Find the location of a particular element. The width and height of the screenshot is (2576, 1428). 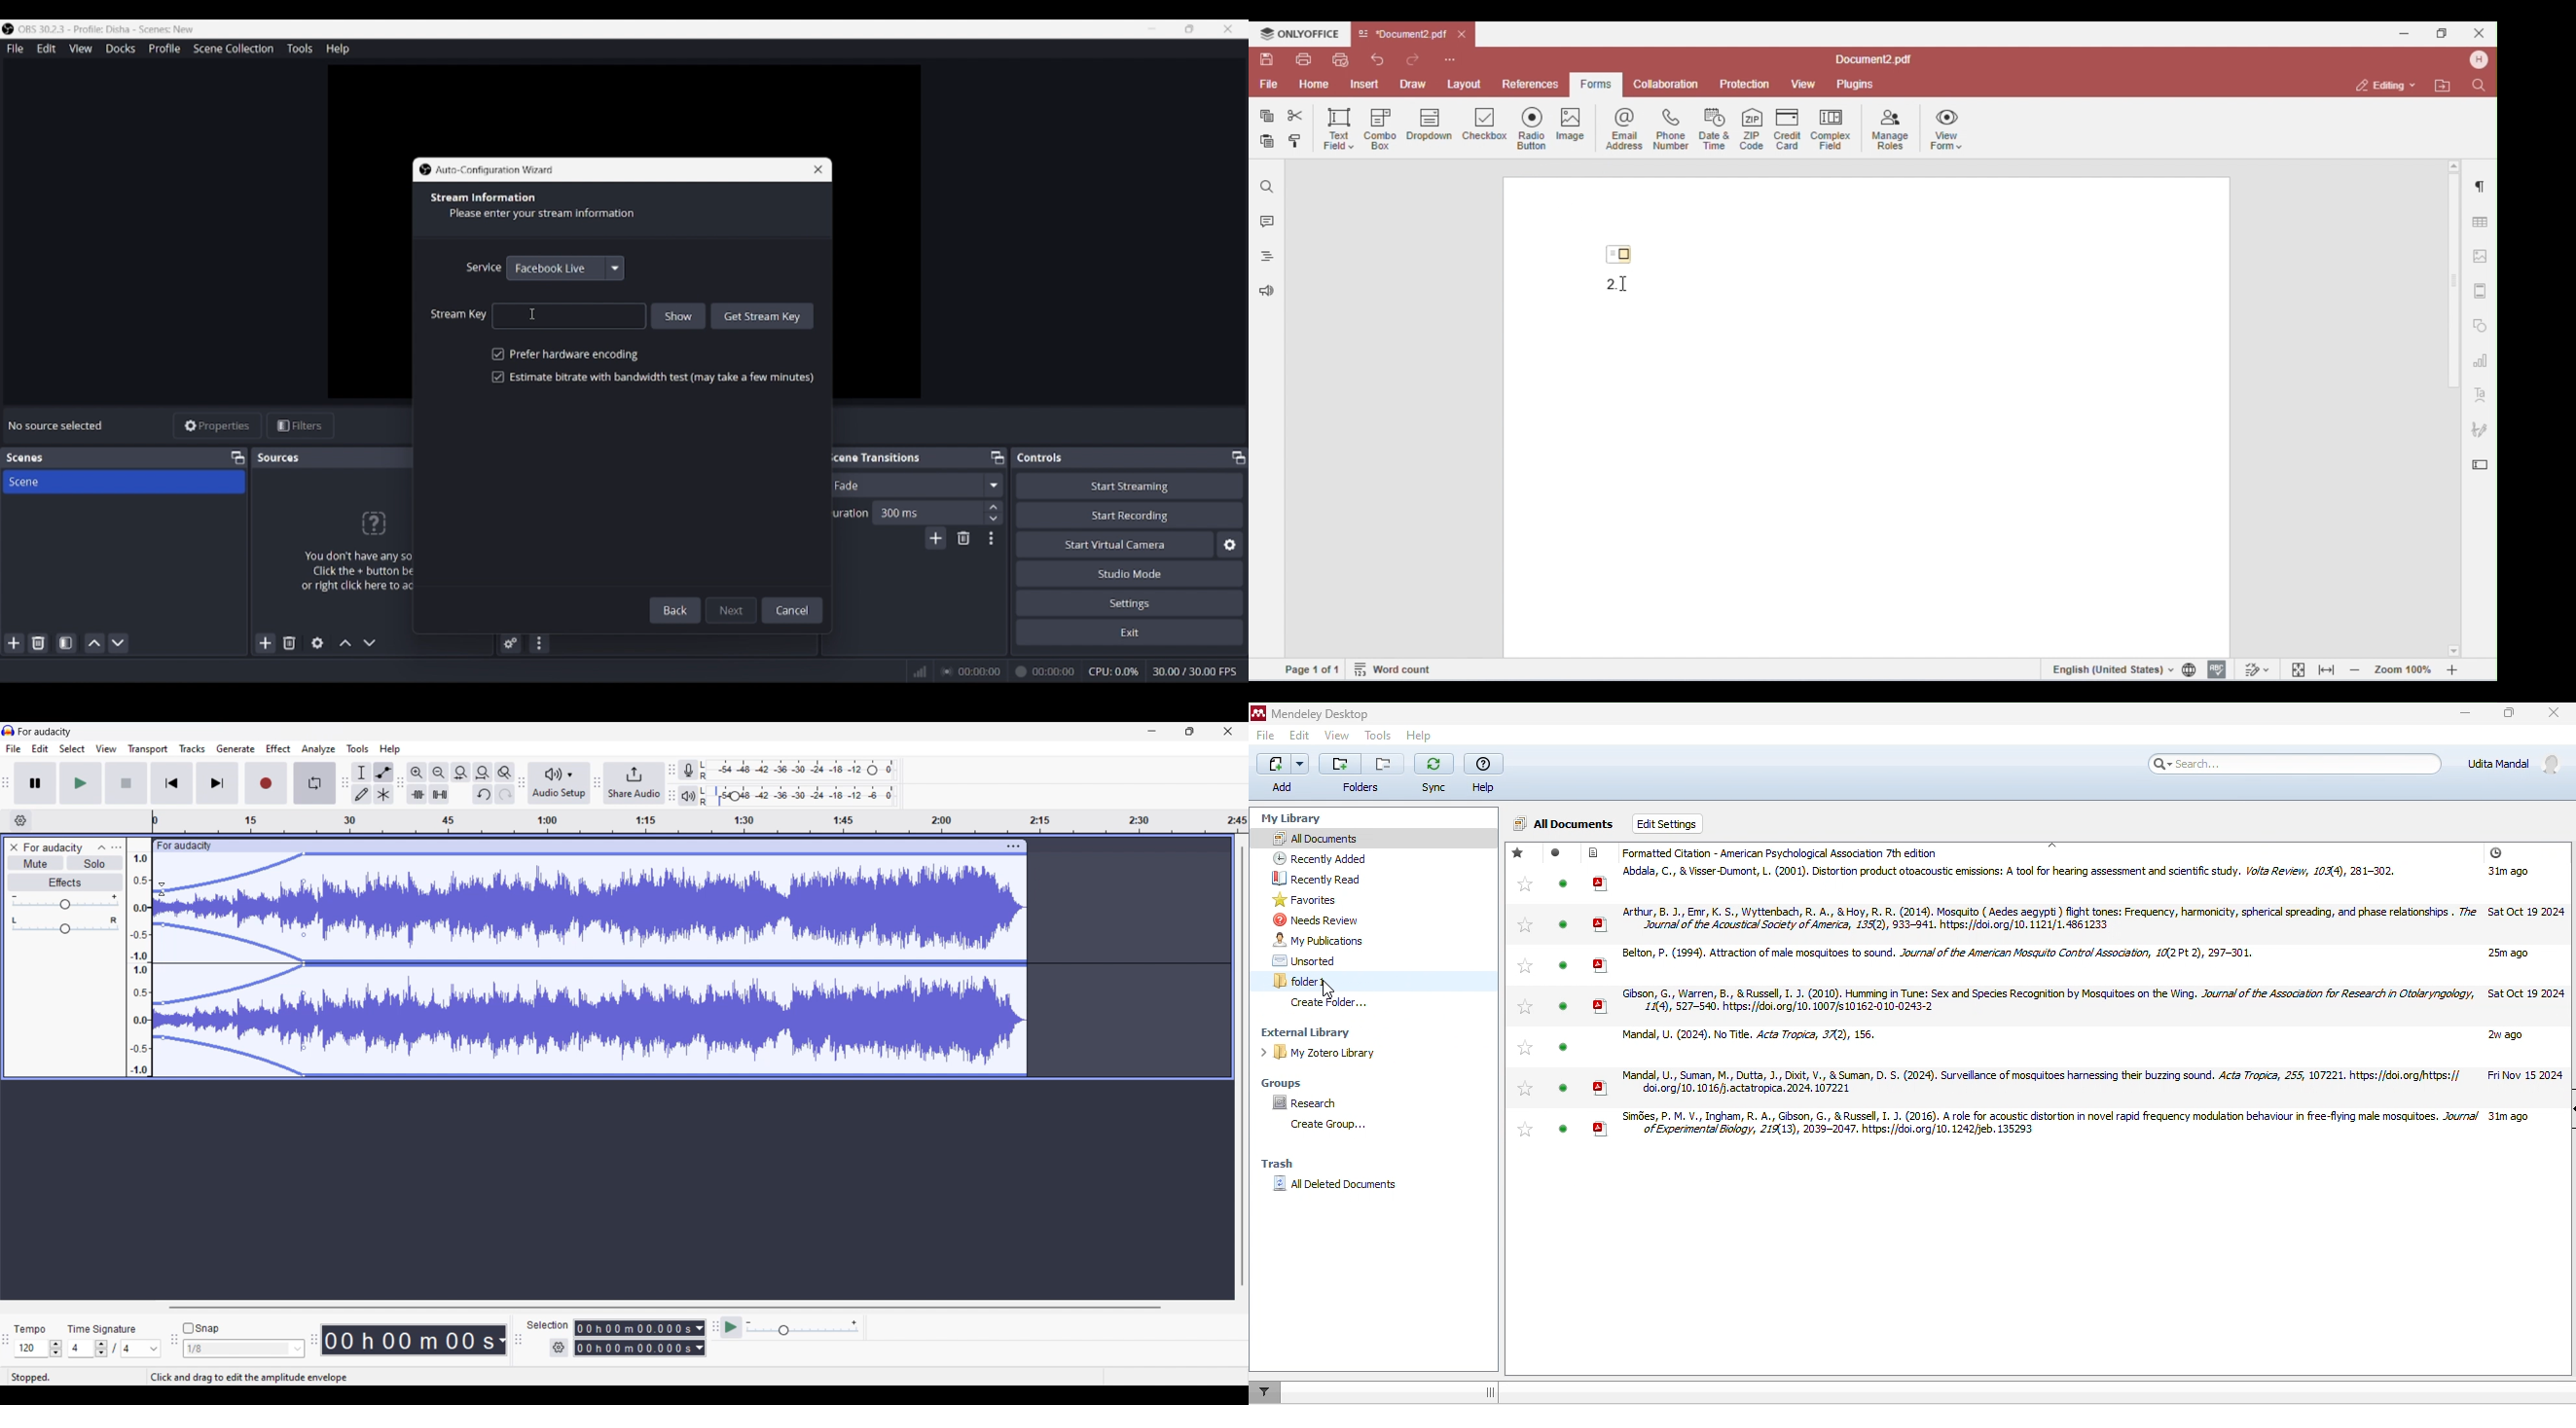

Show interface in a smaller tab is located at coordinates (1190, 29).